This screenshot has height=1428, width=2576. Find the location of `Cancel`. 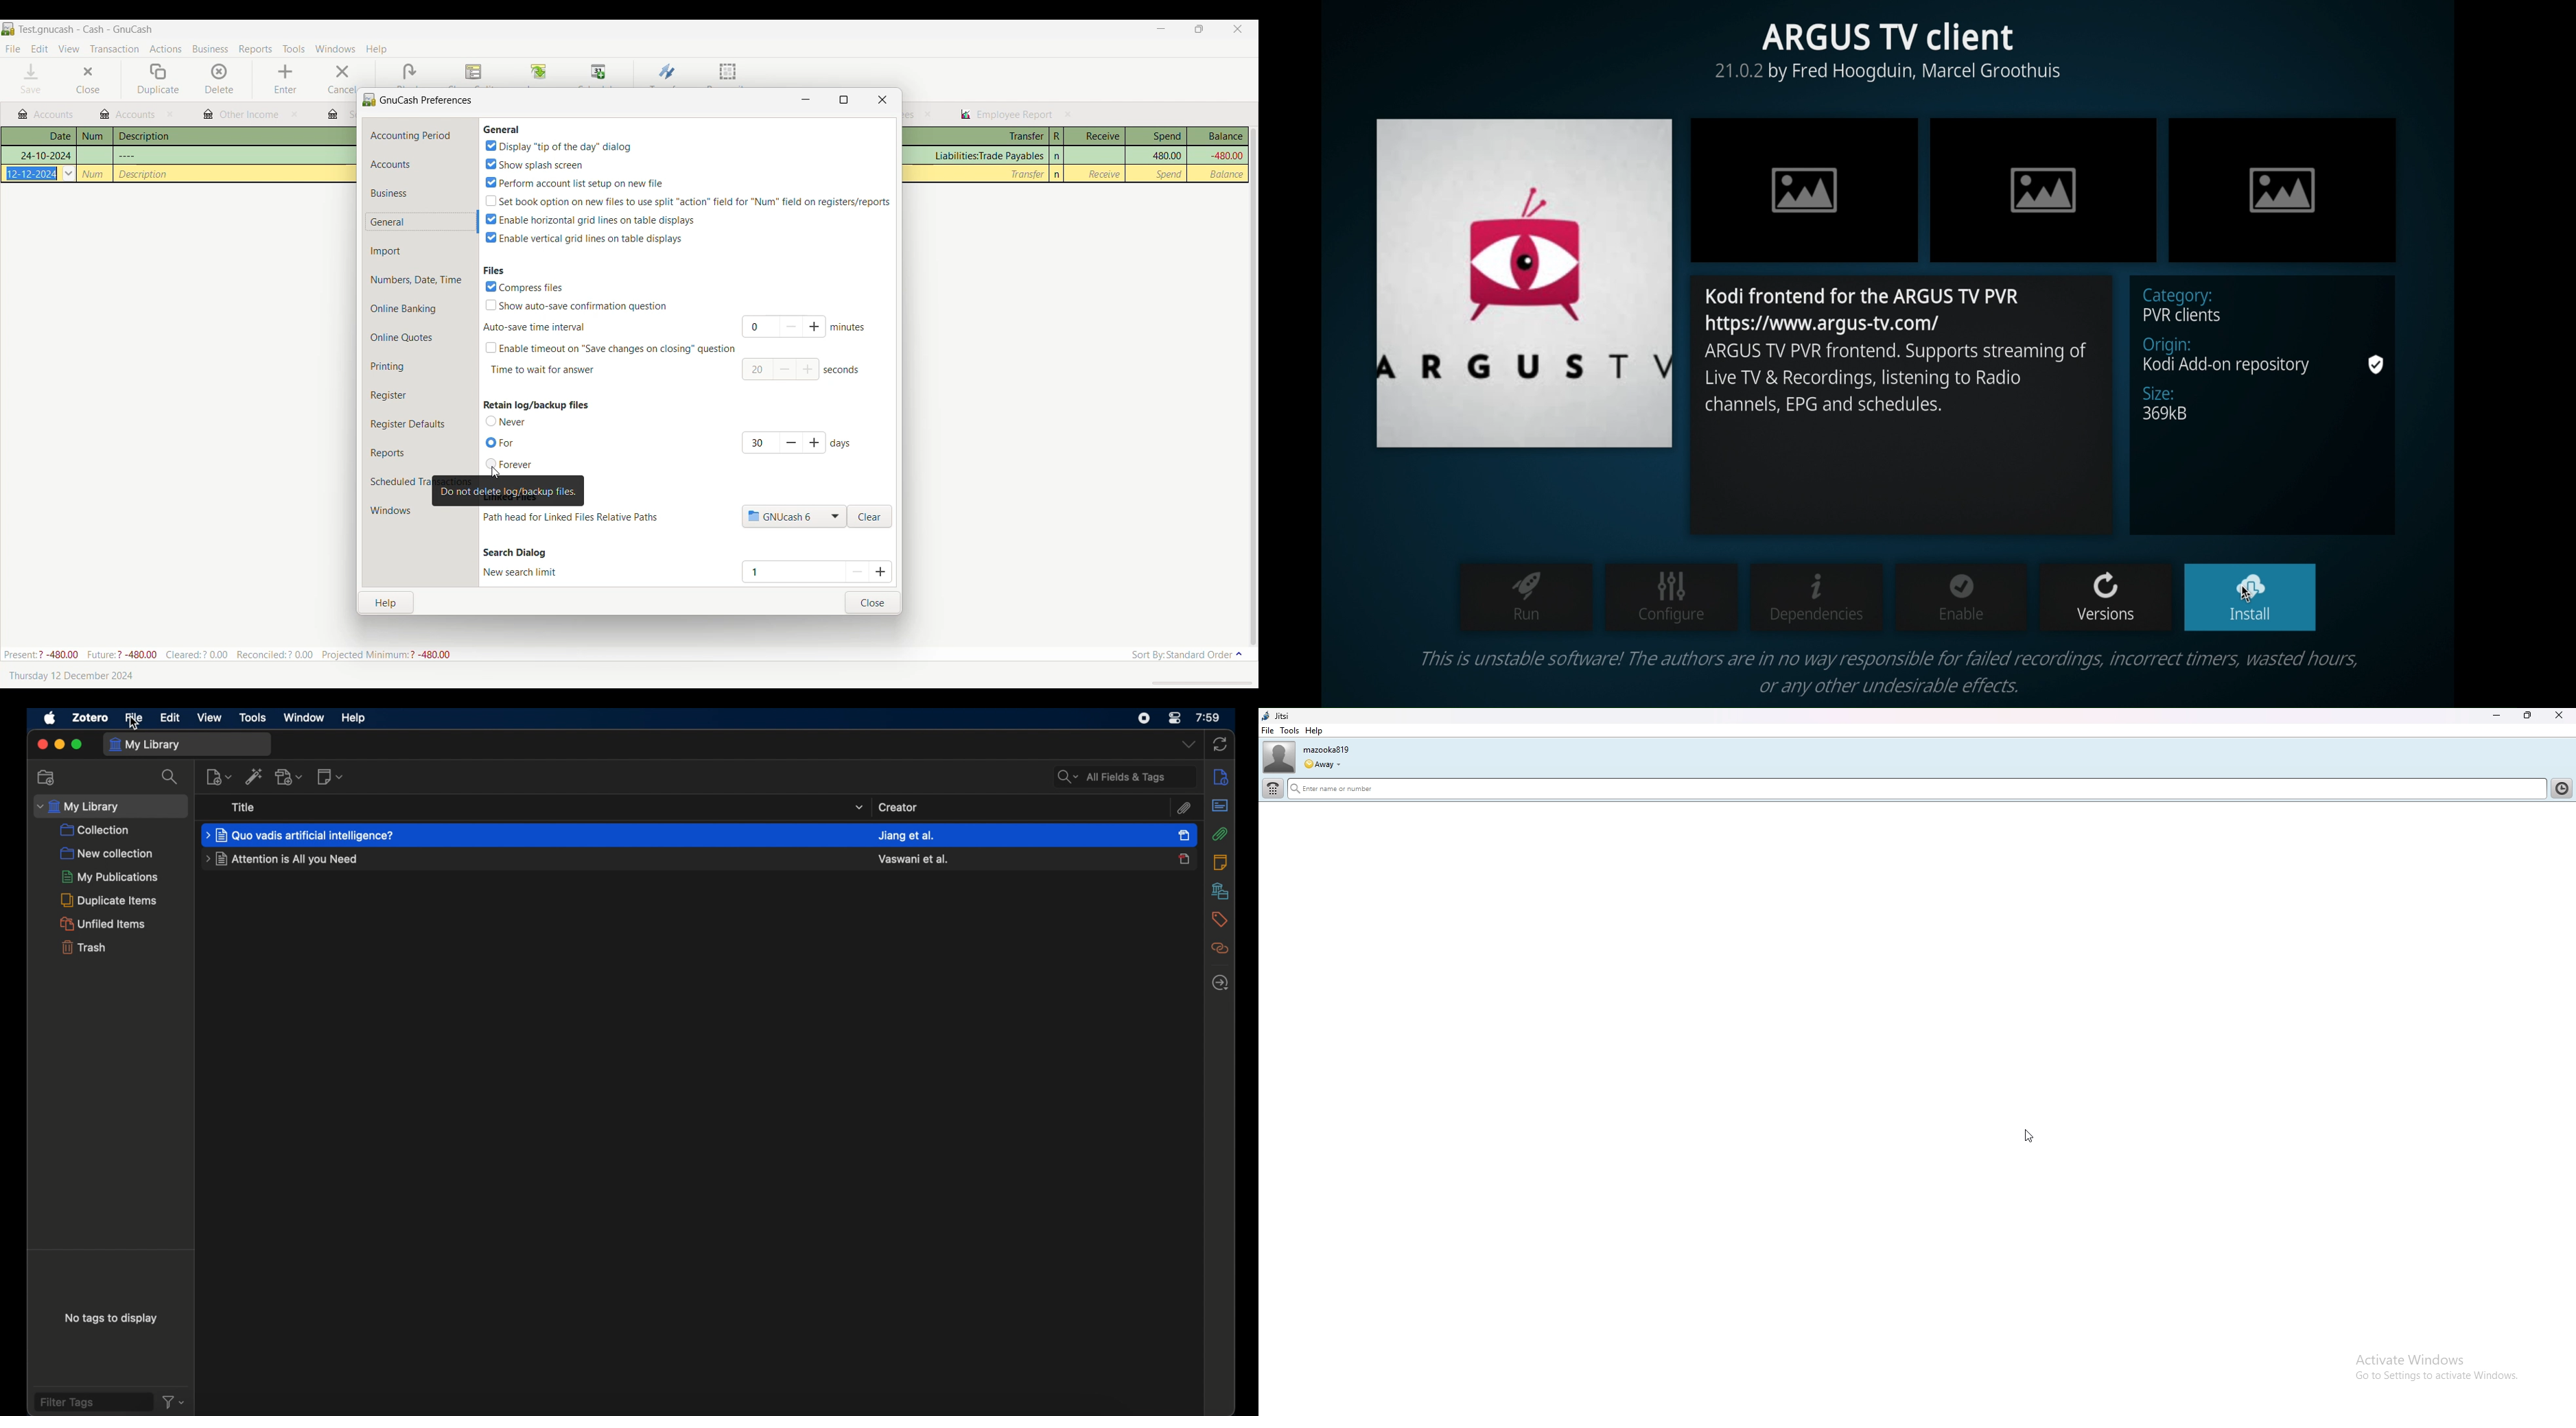

Cancel is located at coordinates (340, 79).